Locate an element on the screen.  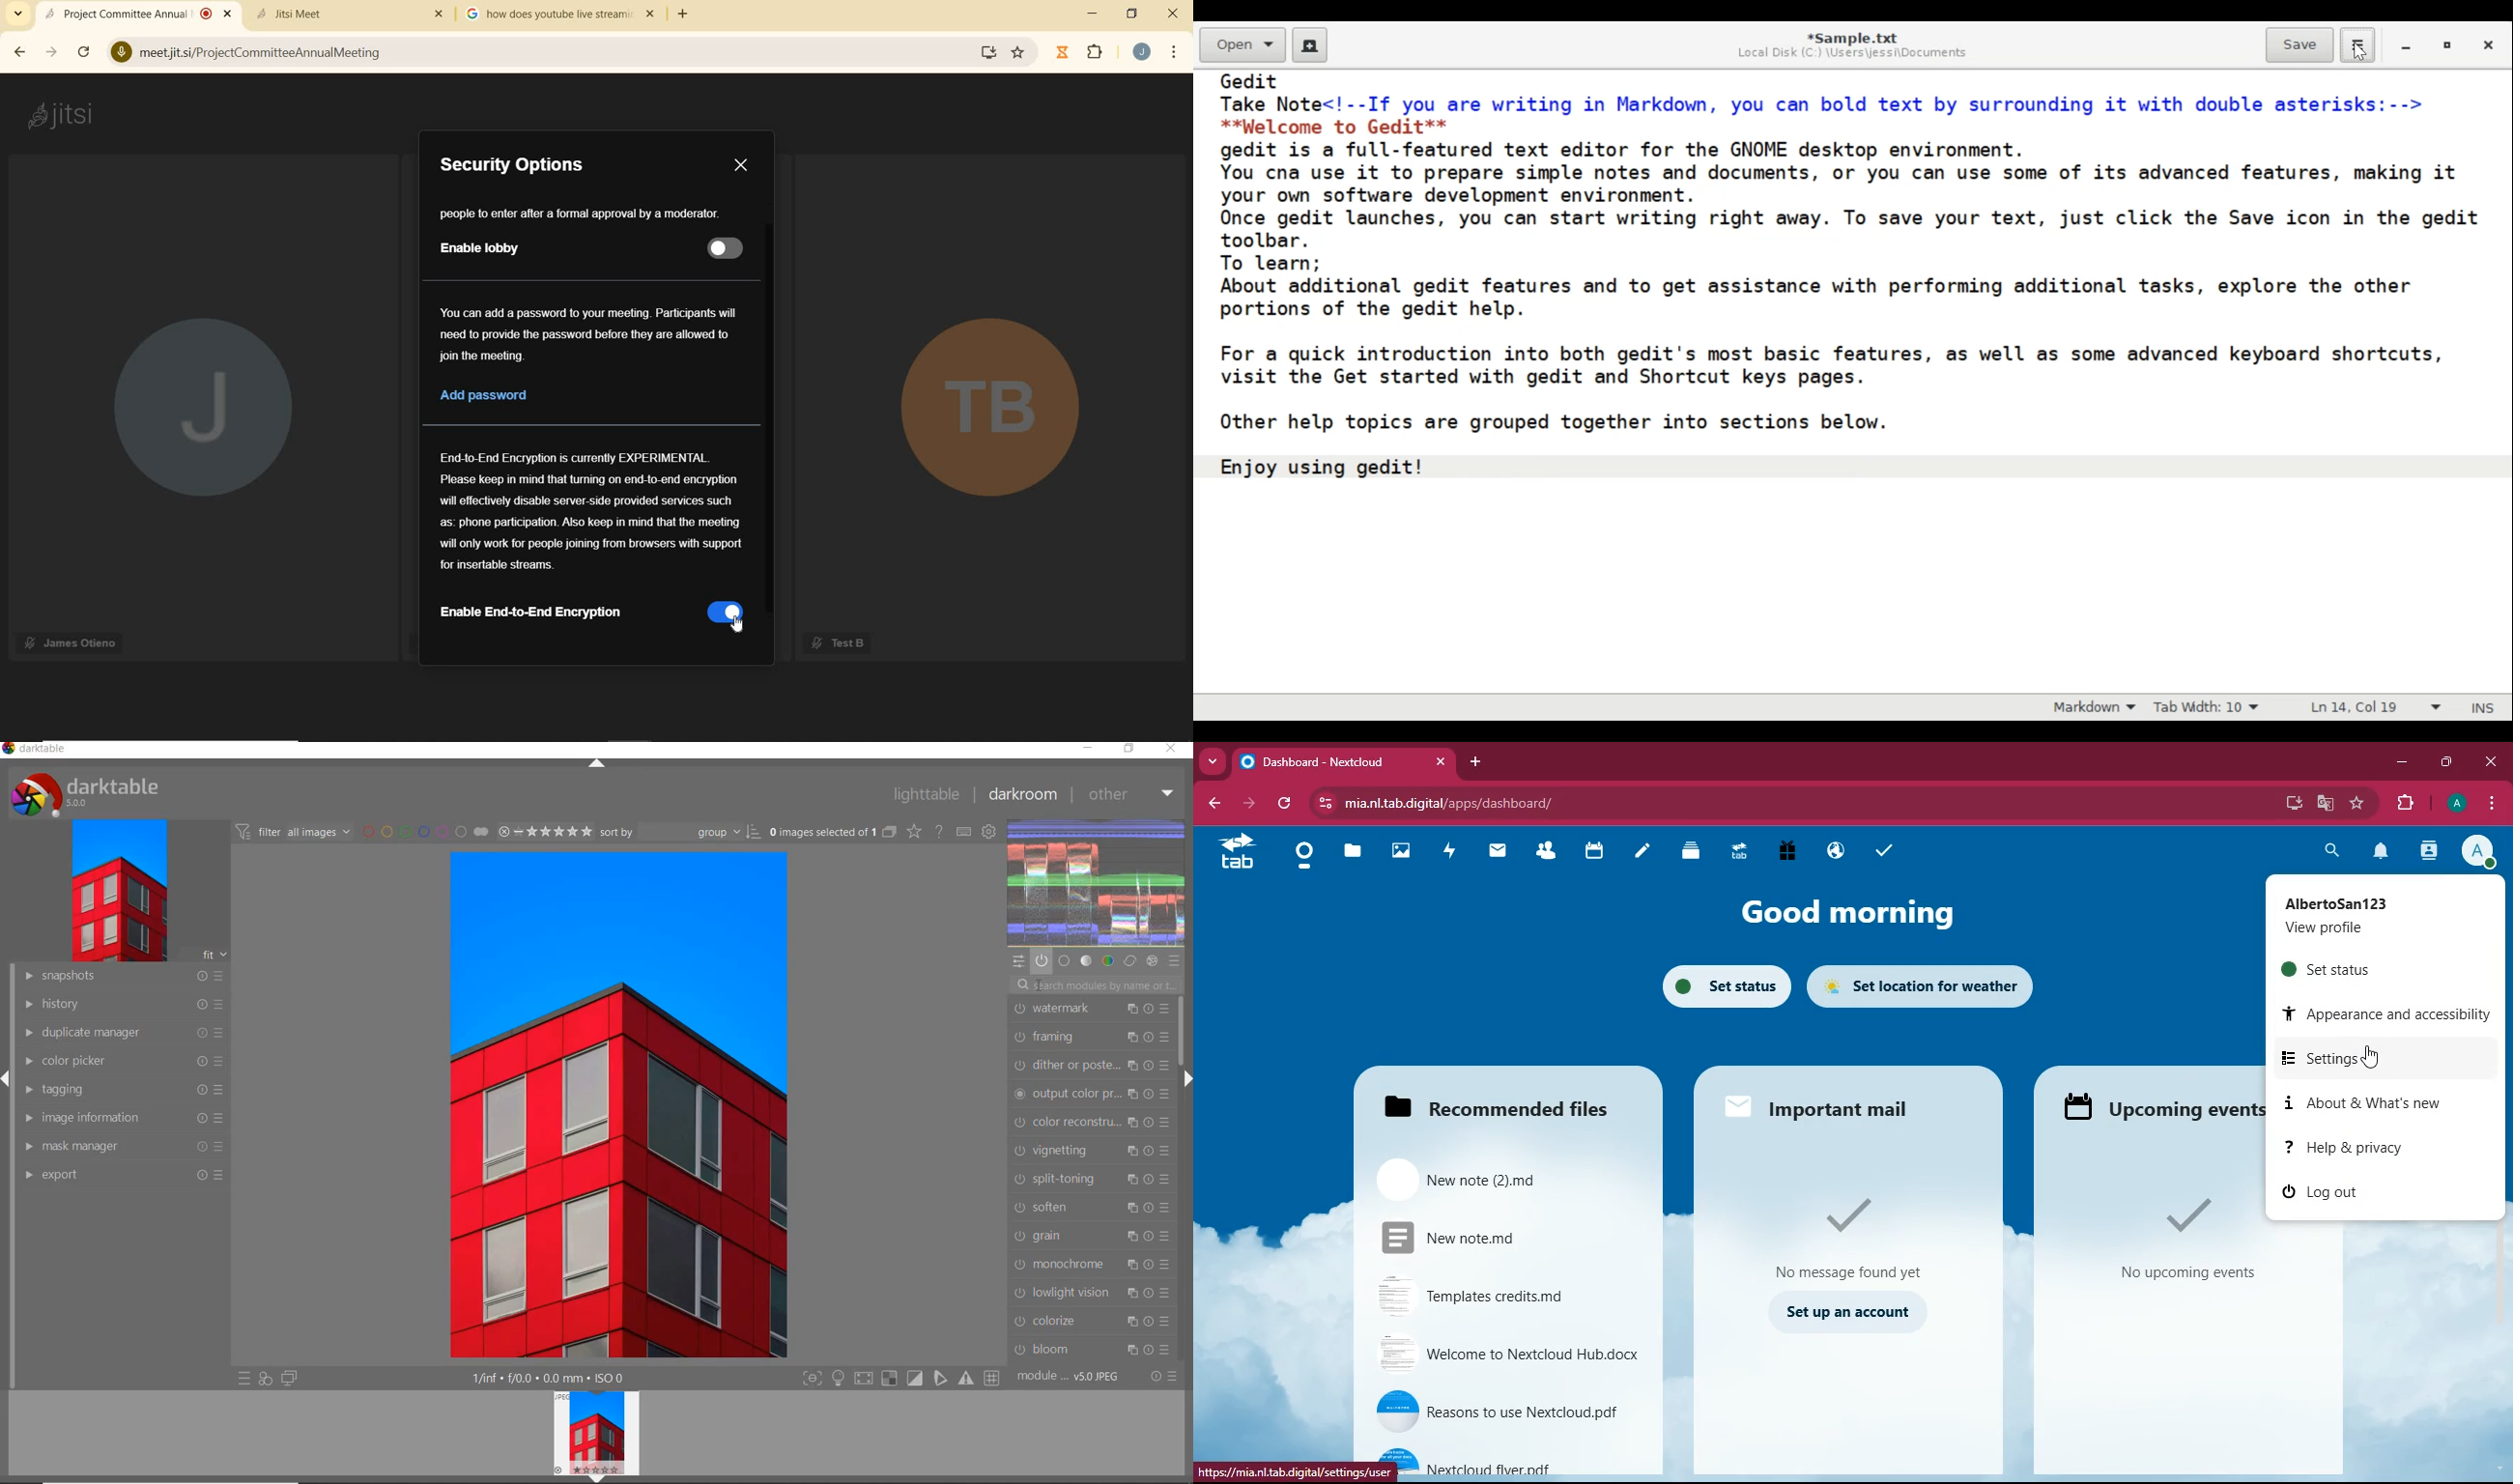
output color preset is located at coordinates (1093, 1093).